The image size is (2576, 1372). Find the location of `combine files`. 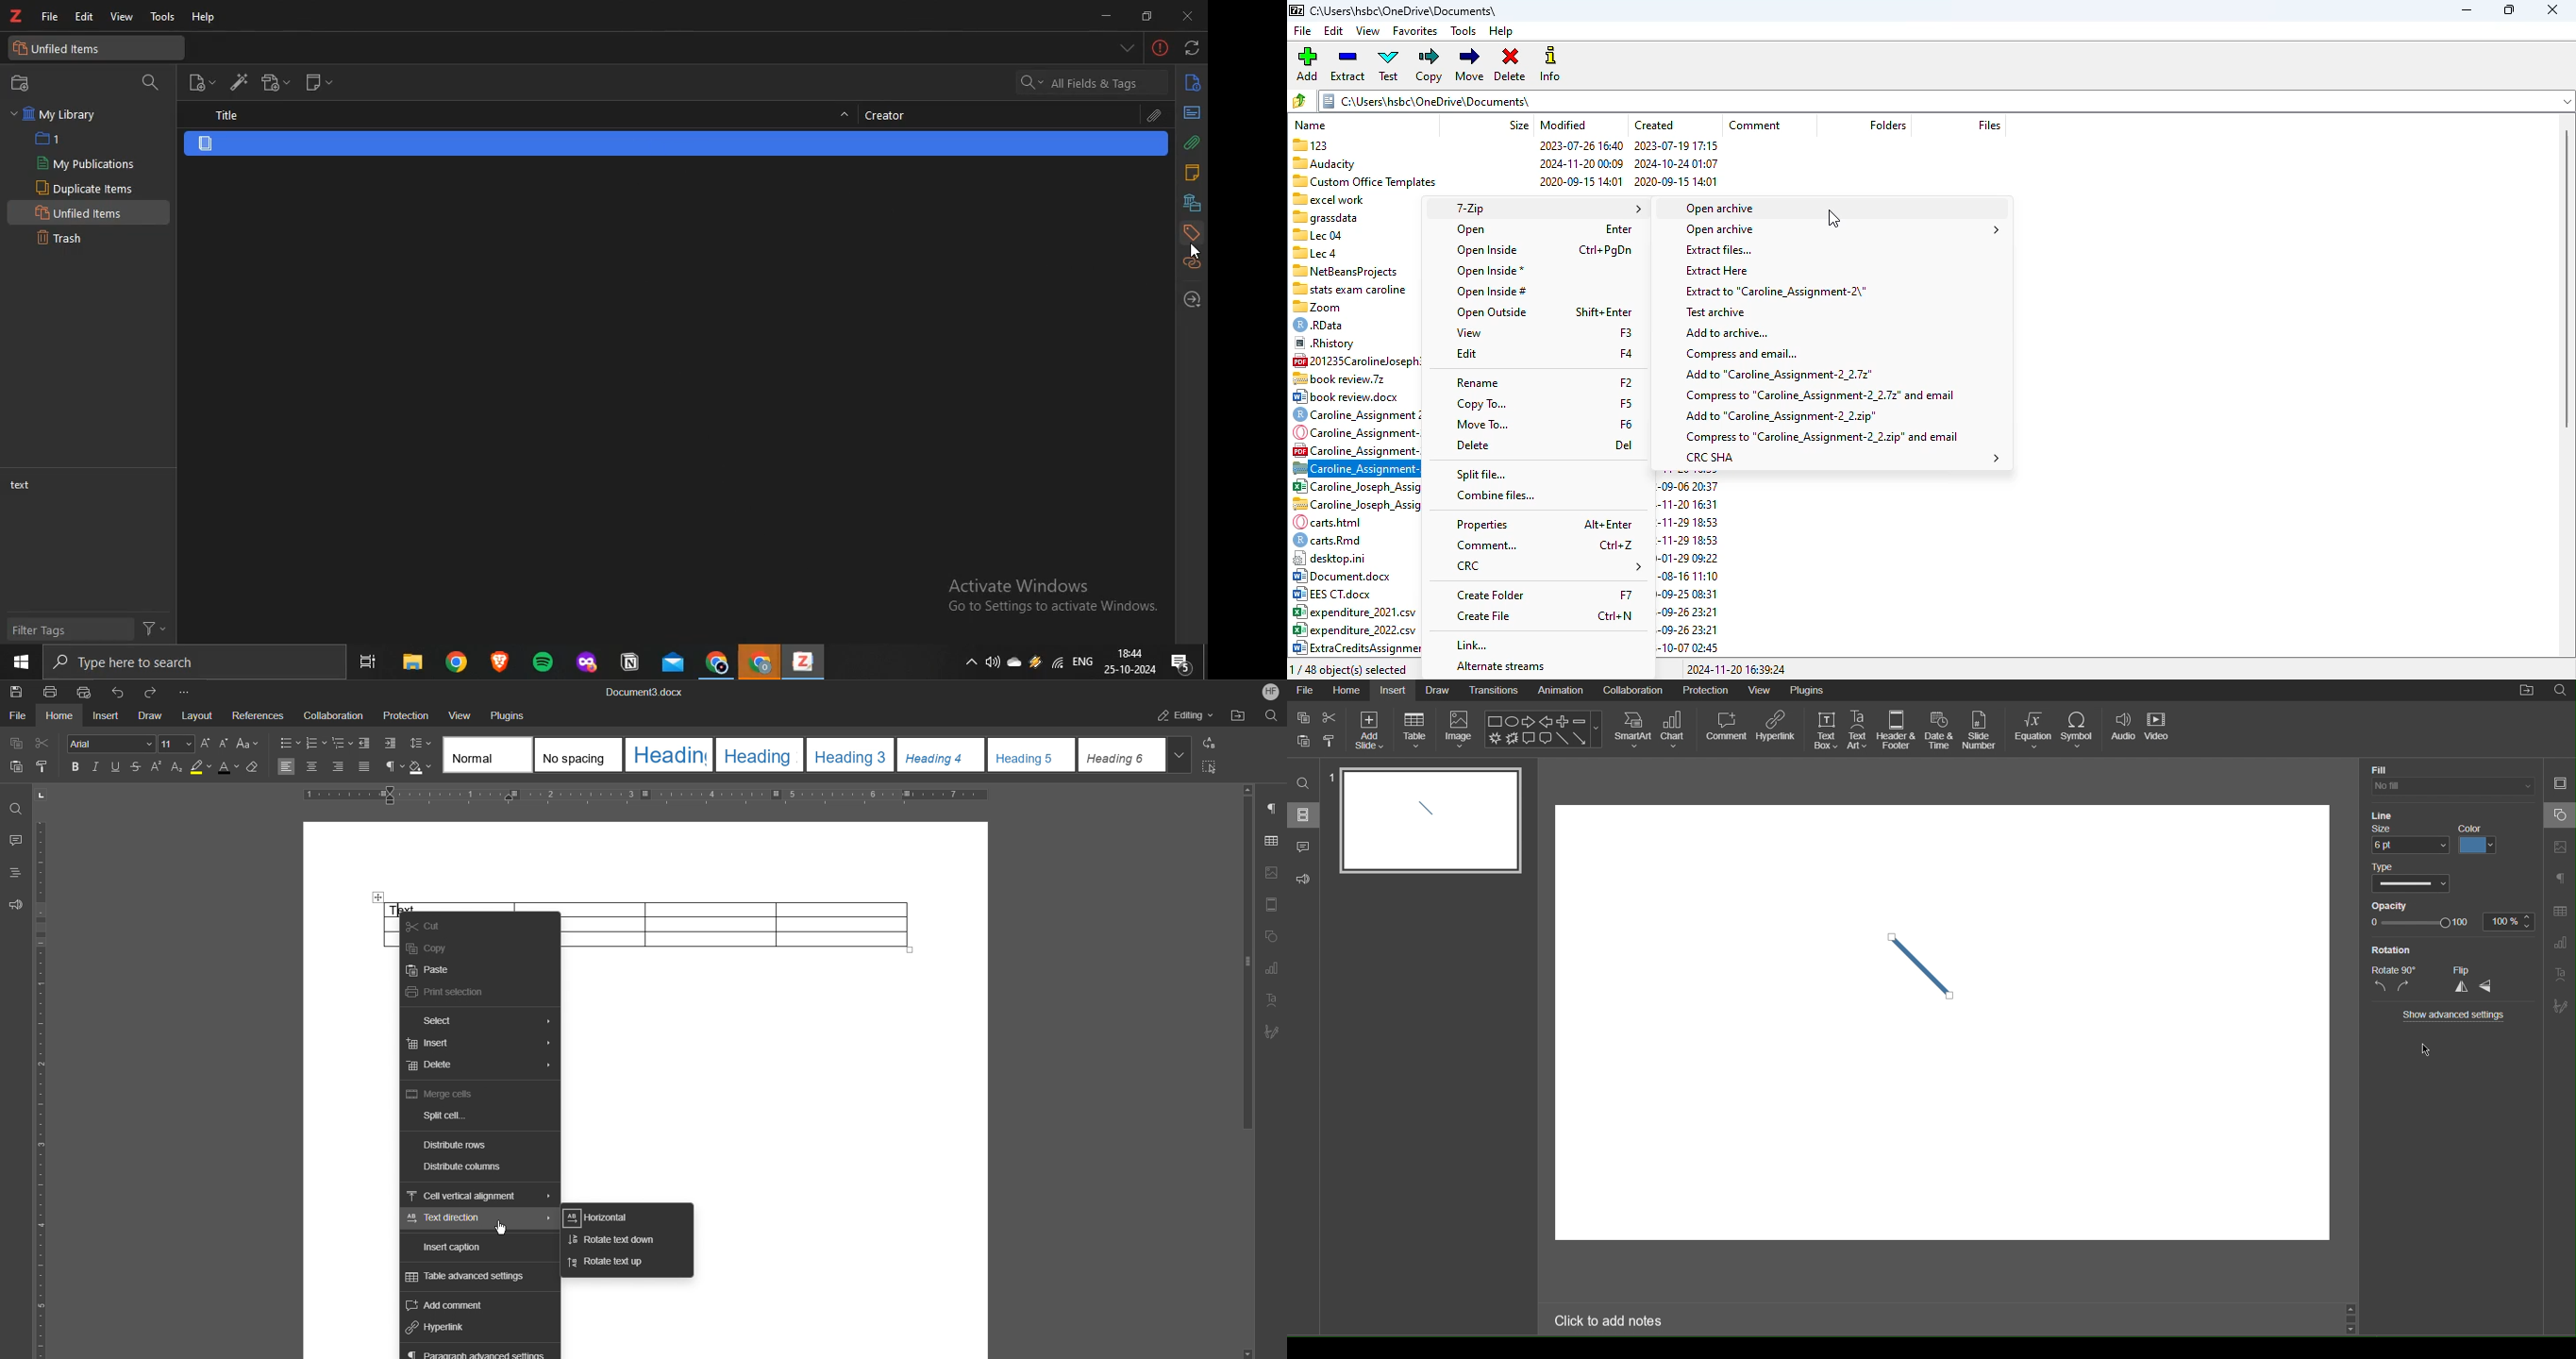

combine files is located at coordinates (1497, 495).